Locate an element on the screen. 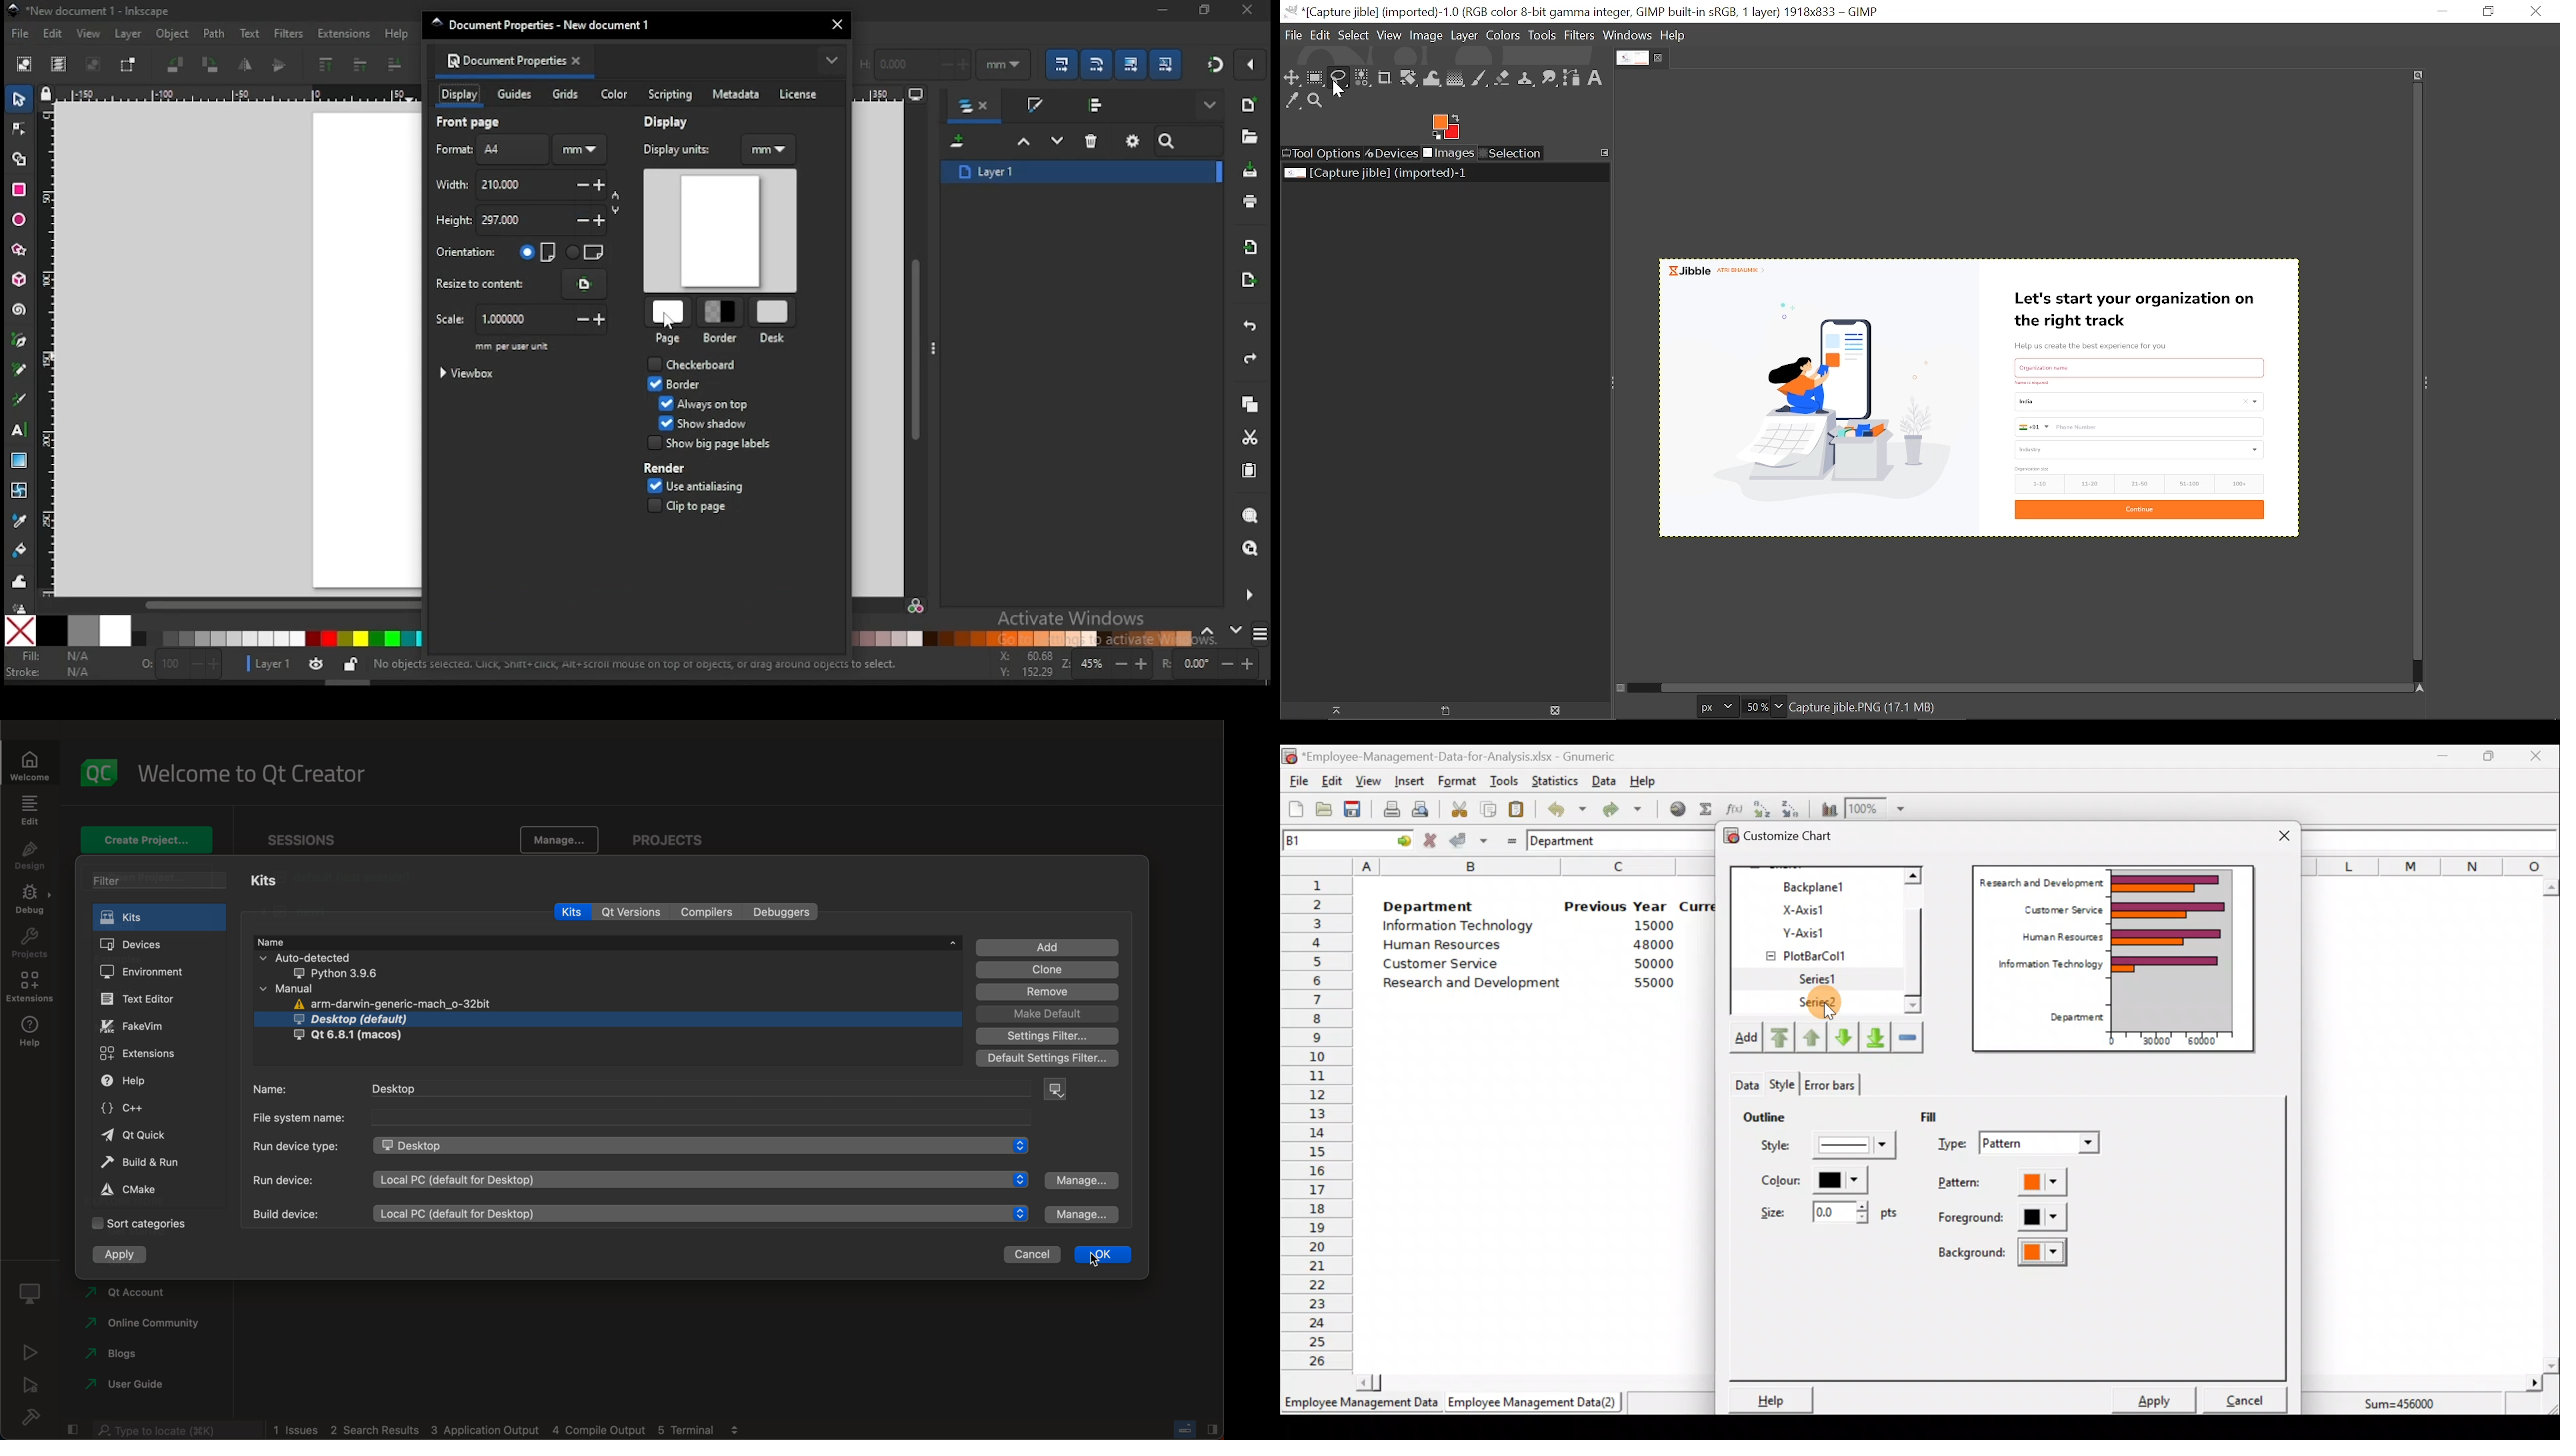 The height and width of the screenshot is (1456, 2576). open is located at coordinates (1248, 137).